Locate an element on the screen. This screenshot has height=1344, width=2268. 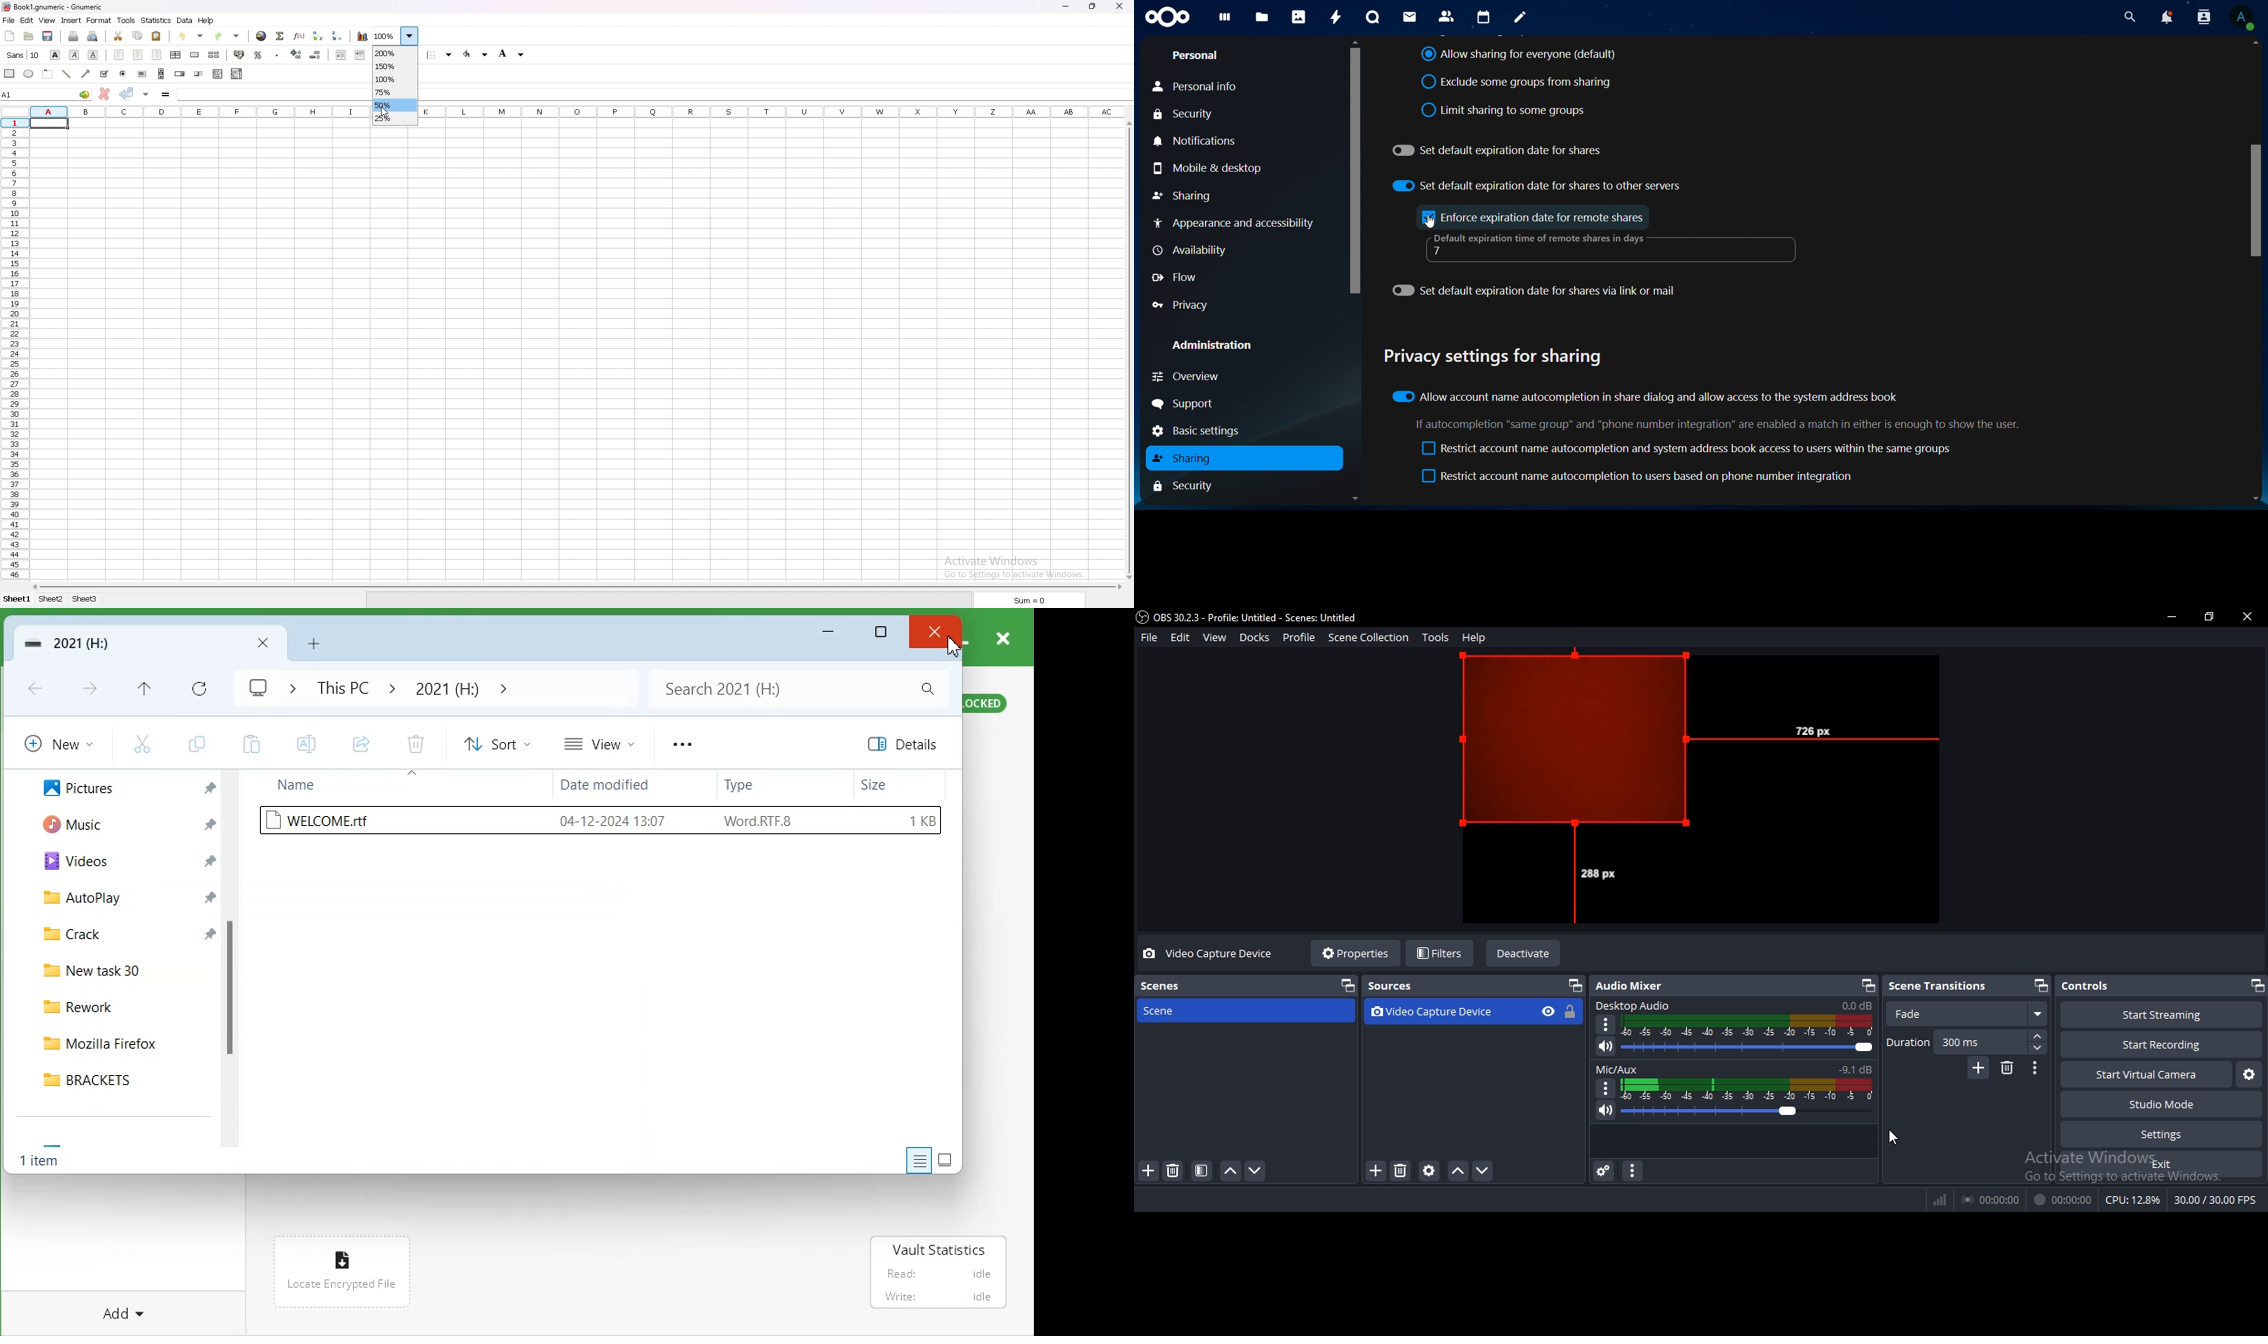
BRACKETS is located at coordinates (123, 1079).